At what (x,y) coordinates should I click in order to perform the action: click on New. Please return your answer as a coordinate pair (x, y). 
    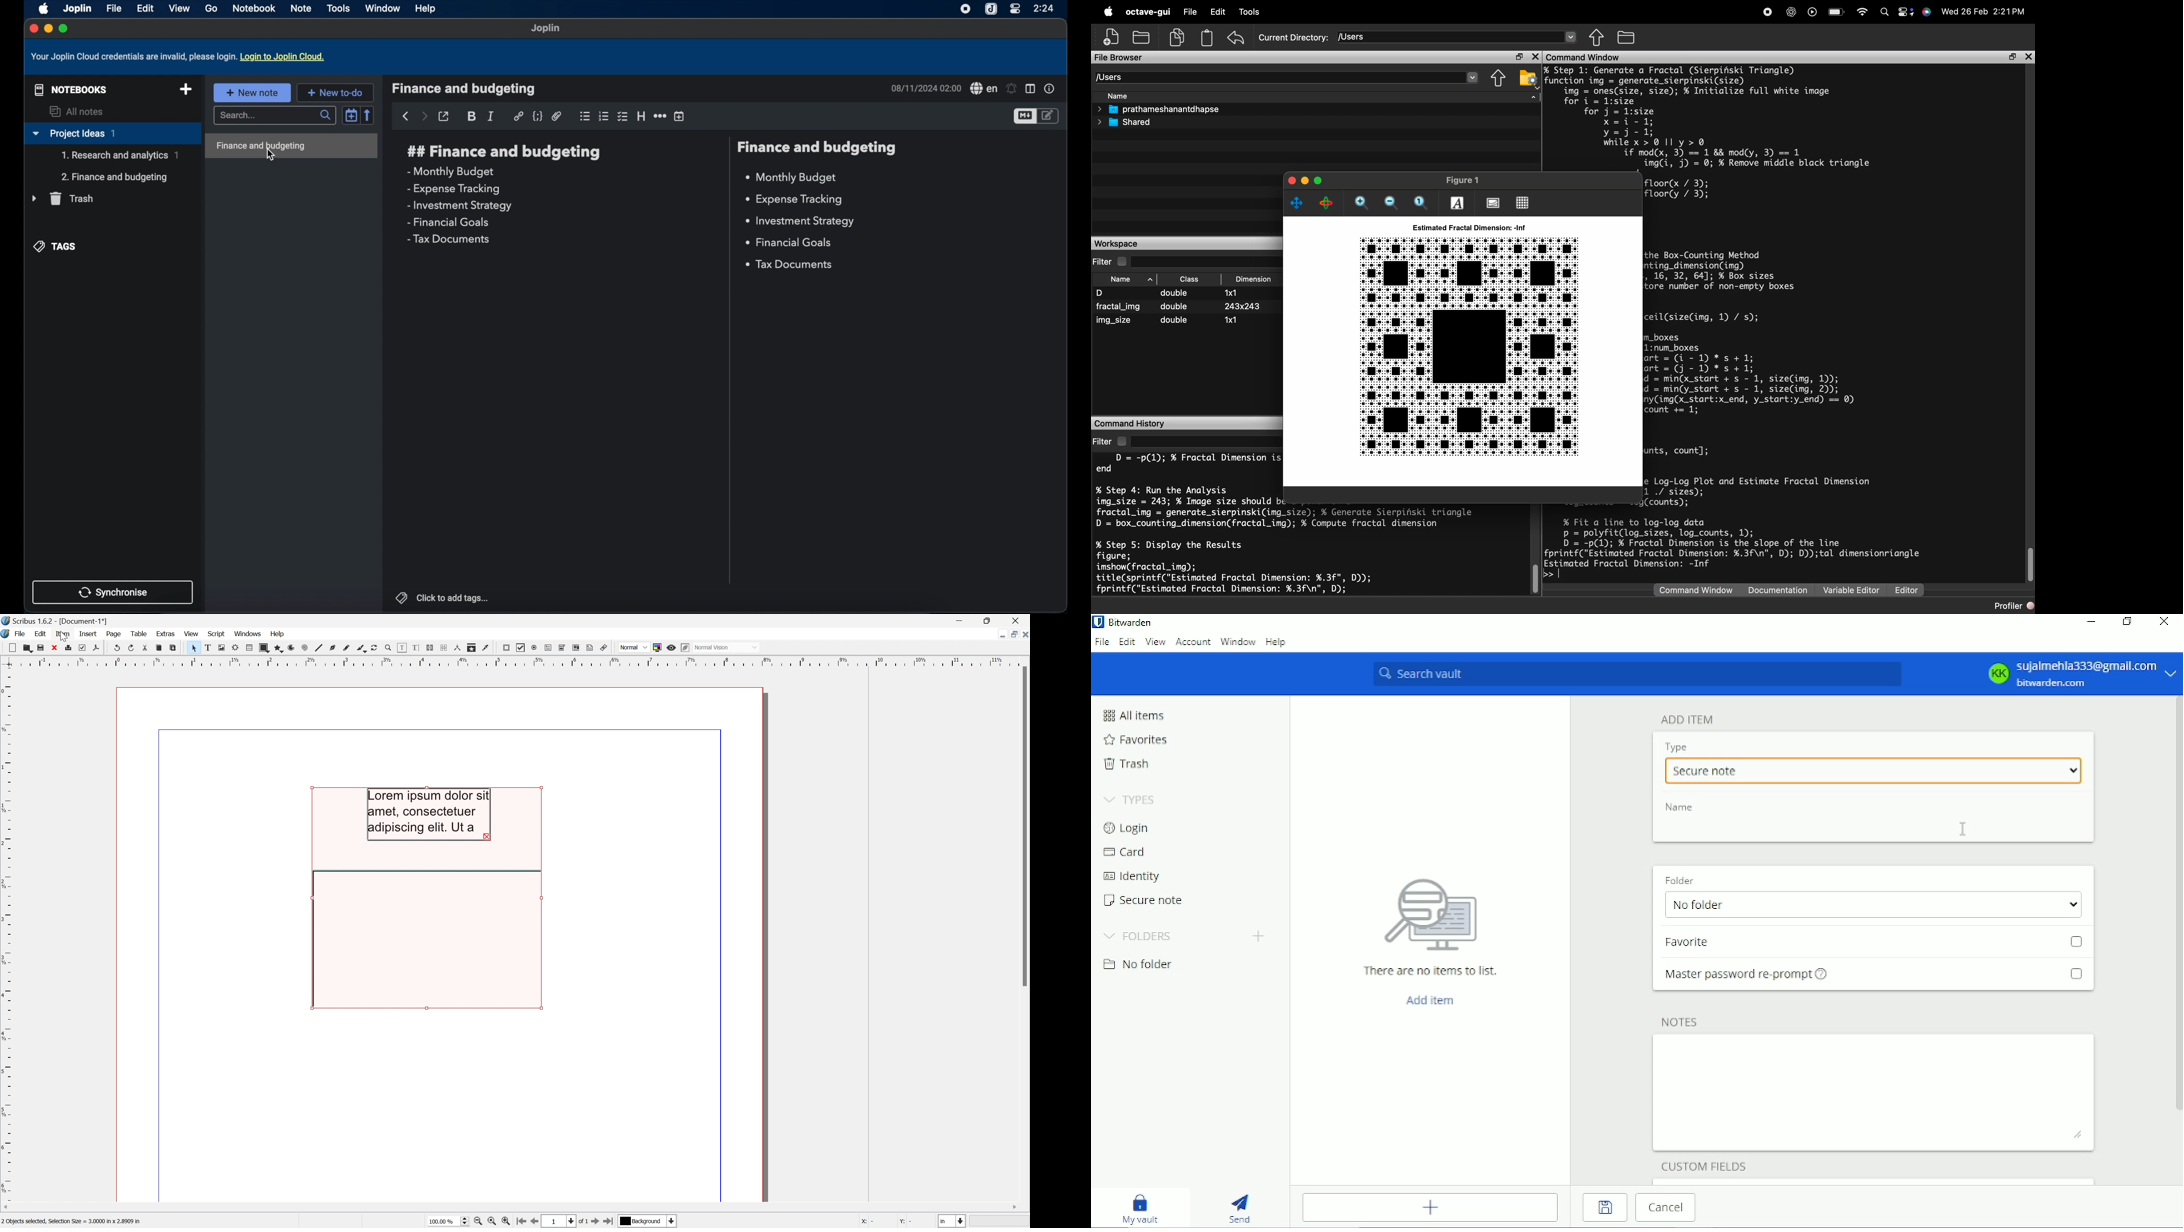
    Looking at the image, I should click on (8, 647).